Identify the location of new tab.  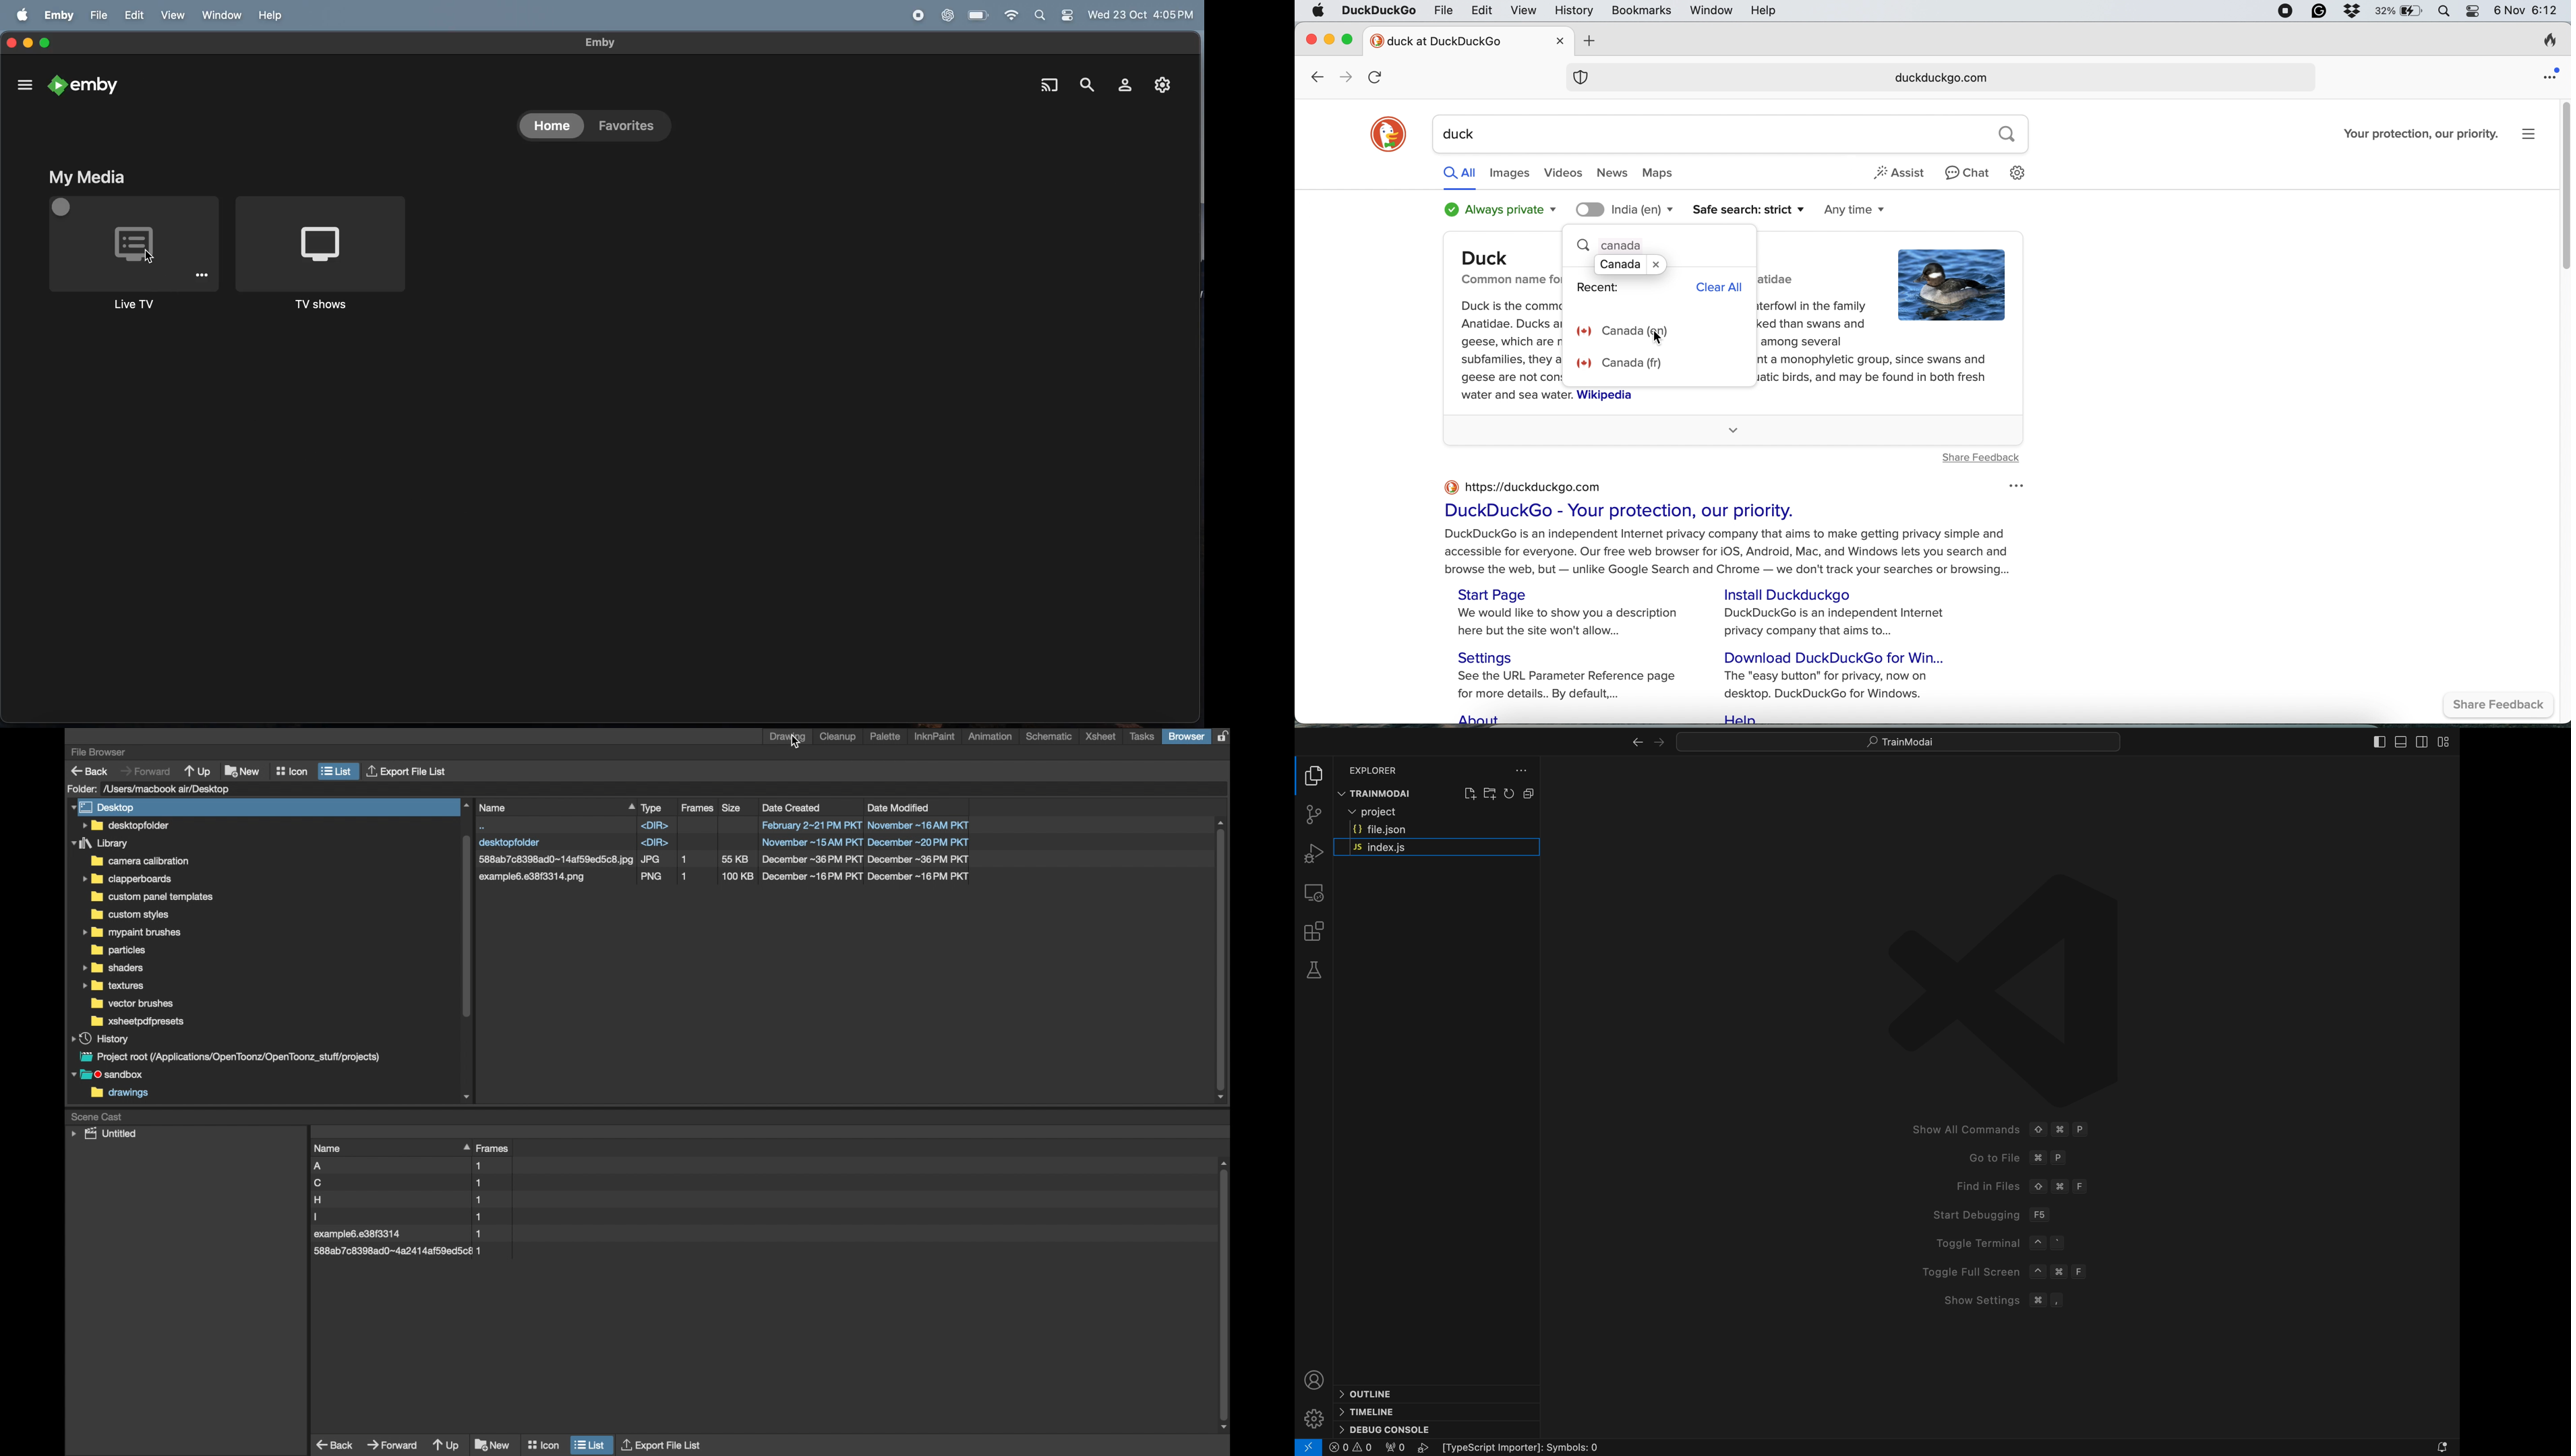
(1458, 40).